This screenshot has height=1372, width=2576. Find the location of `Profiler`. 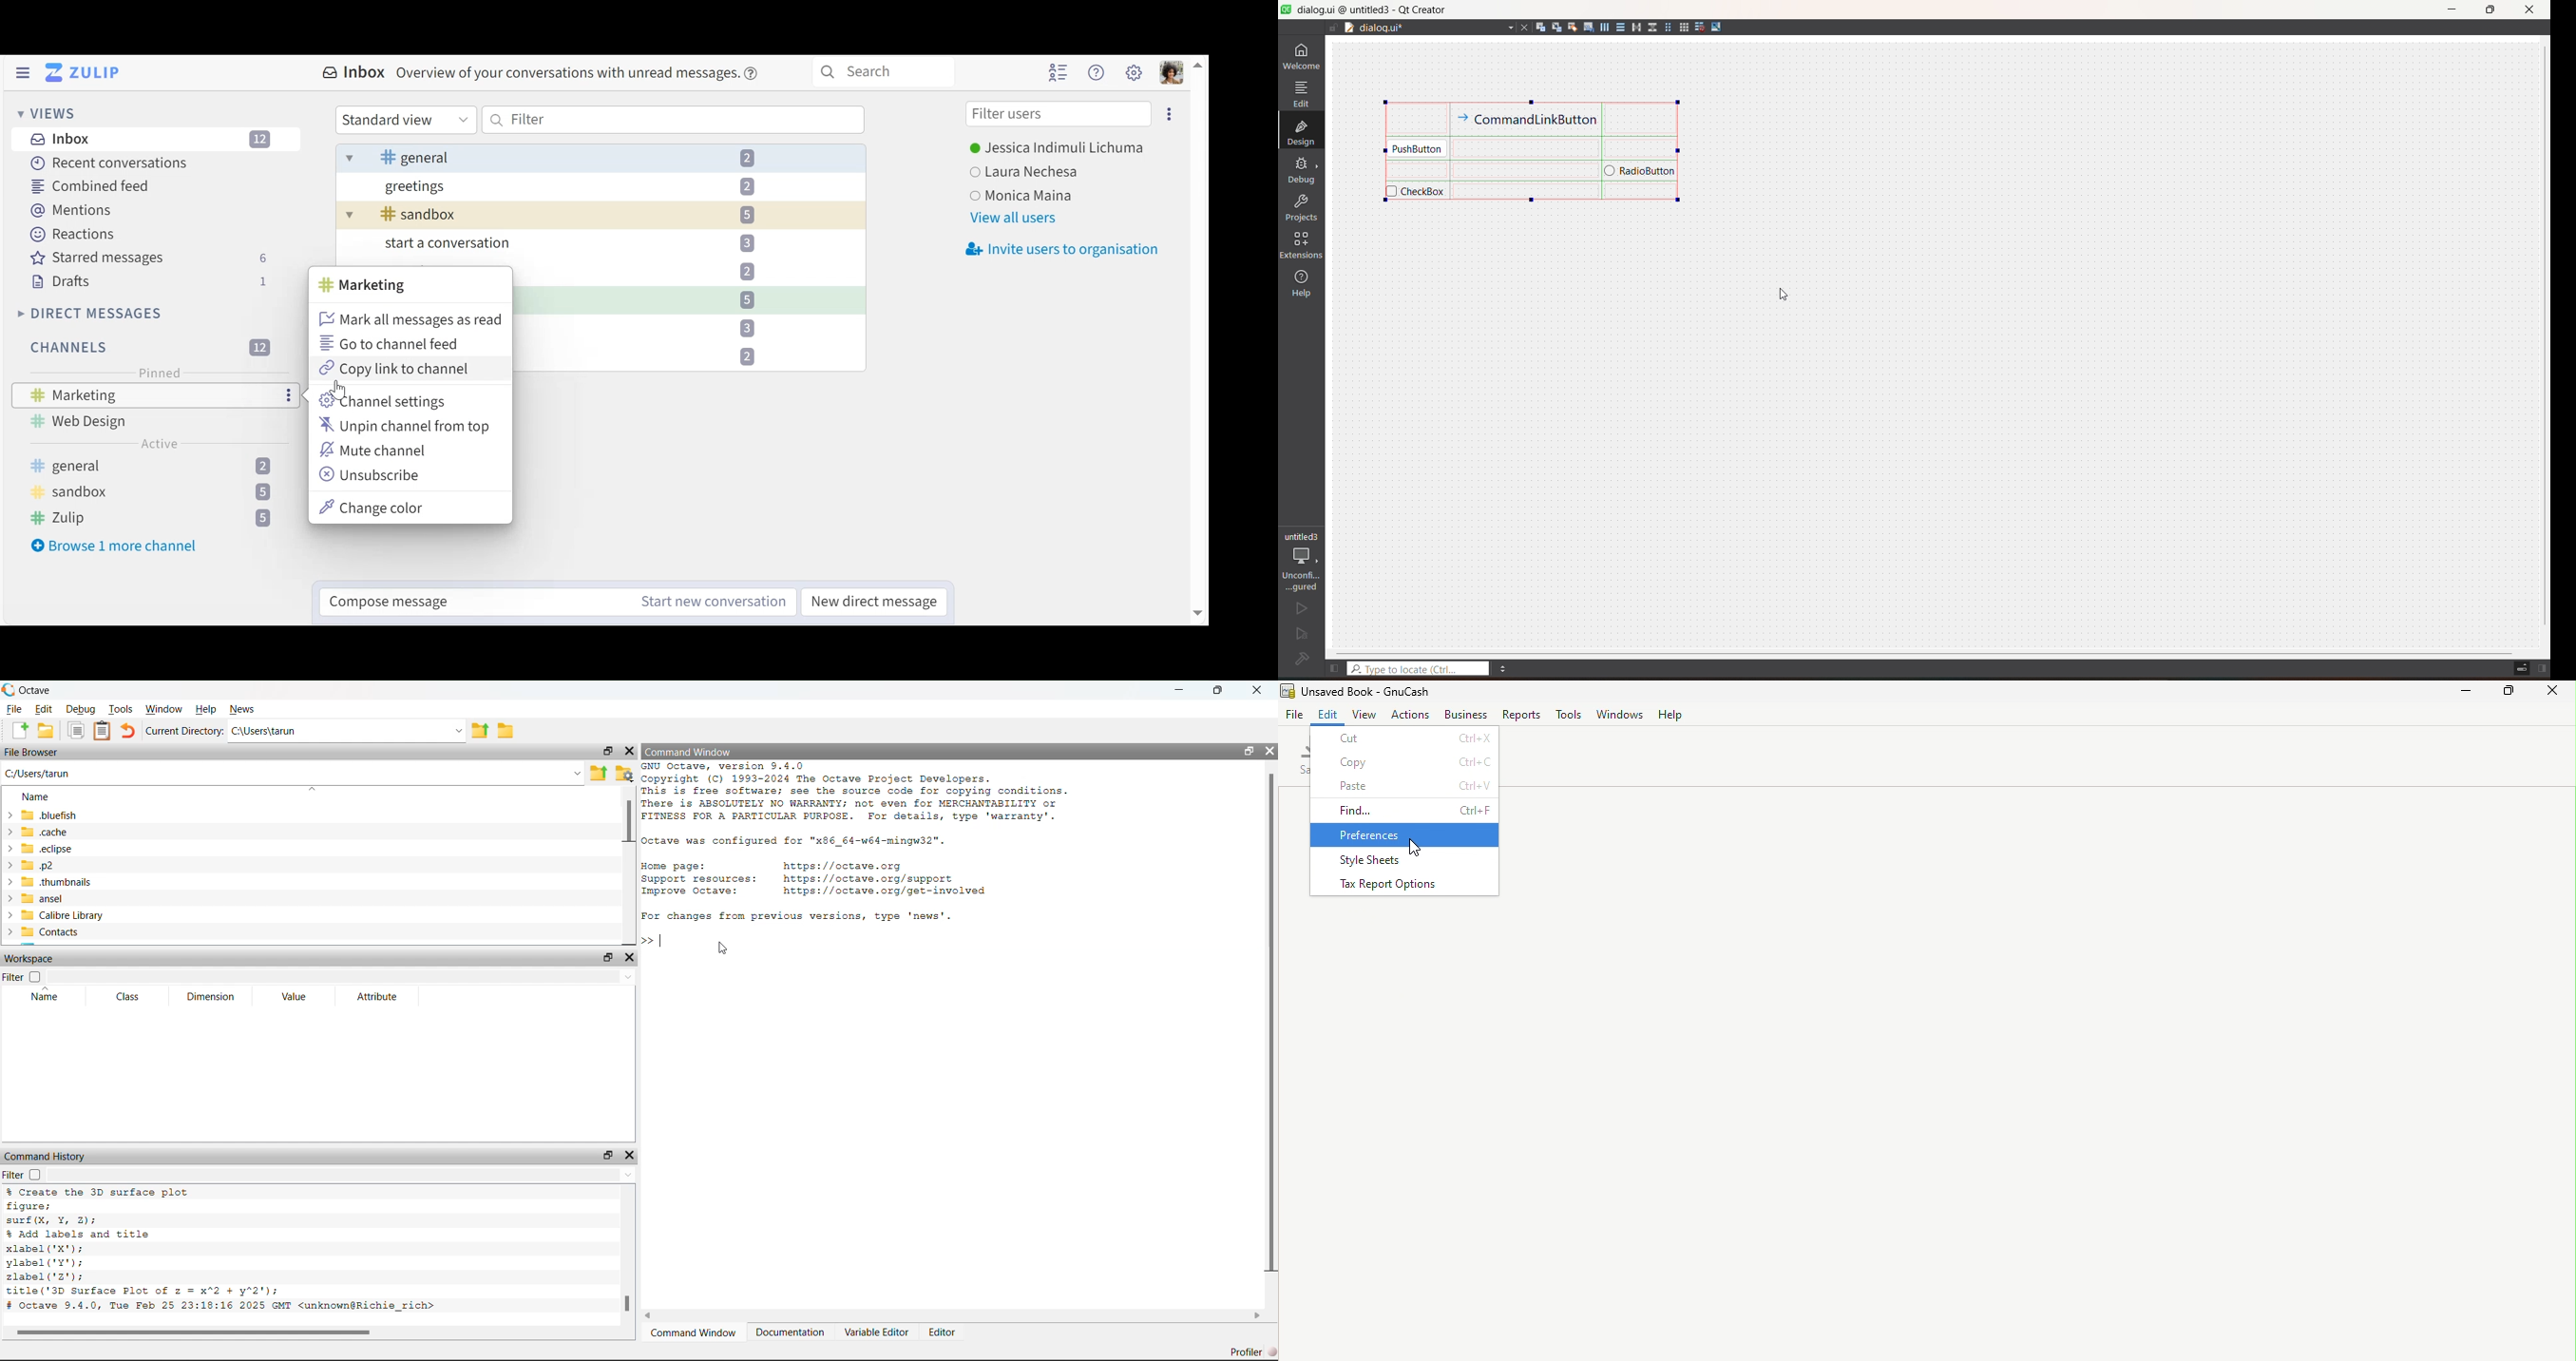

Profiler is located at coordinates (1253, 1351).